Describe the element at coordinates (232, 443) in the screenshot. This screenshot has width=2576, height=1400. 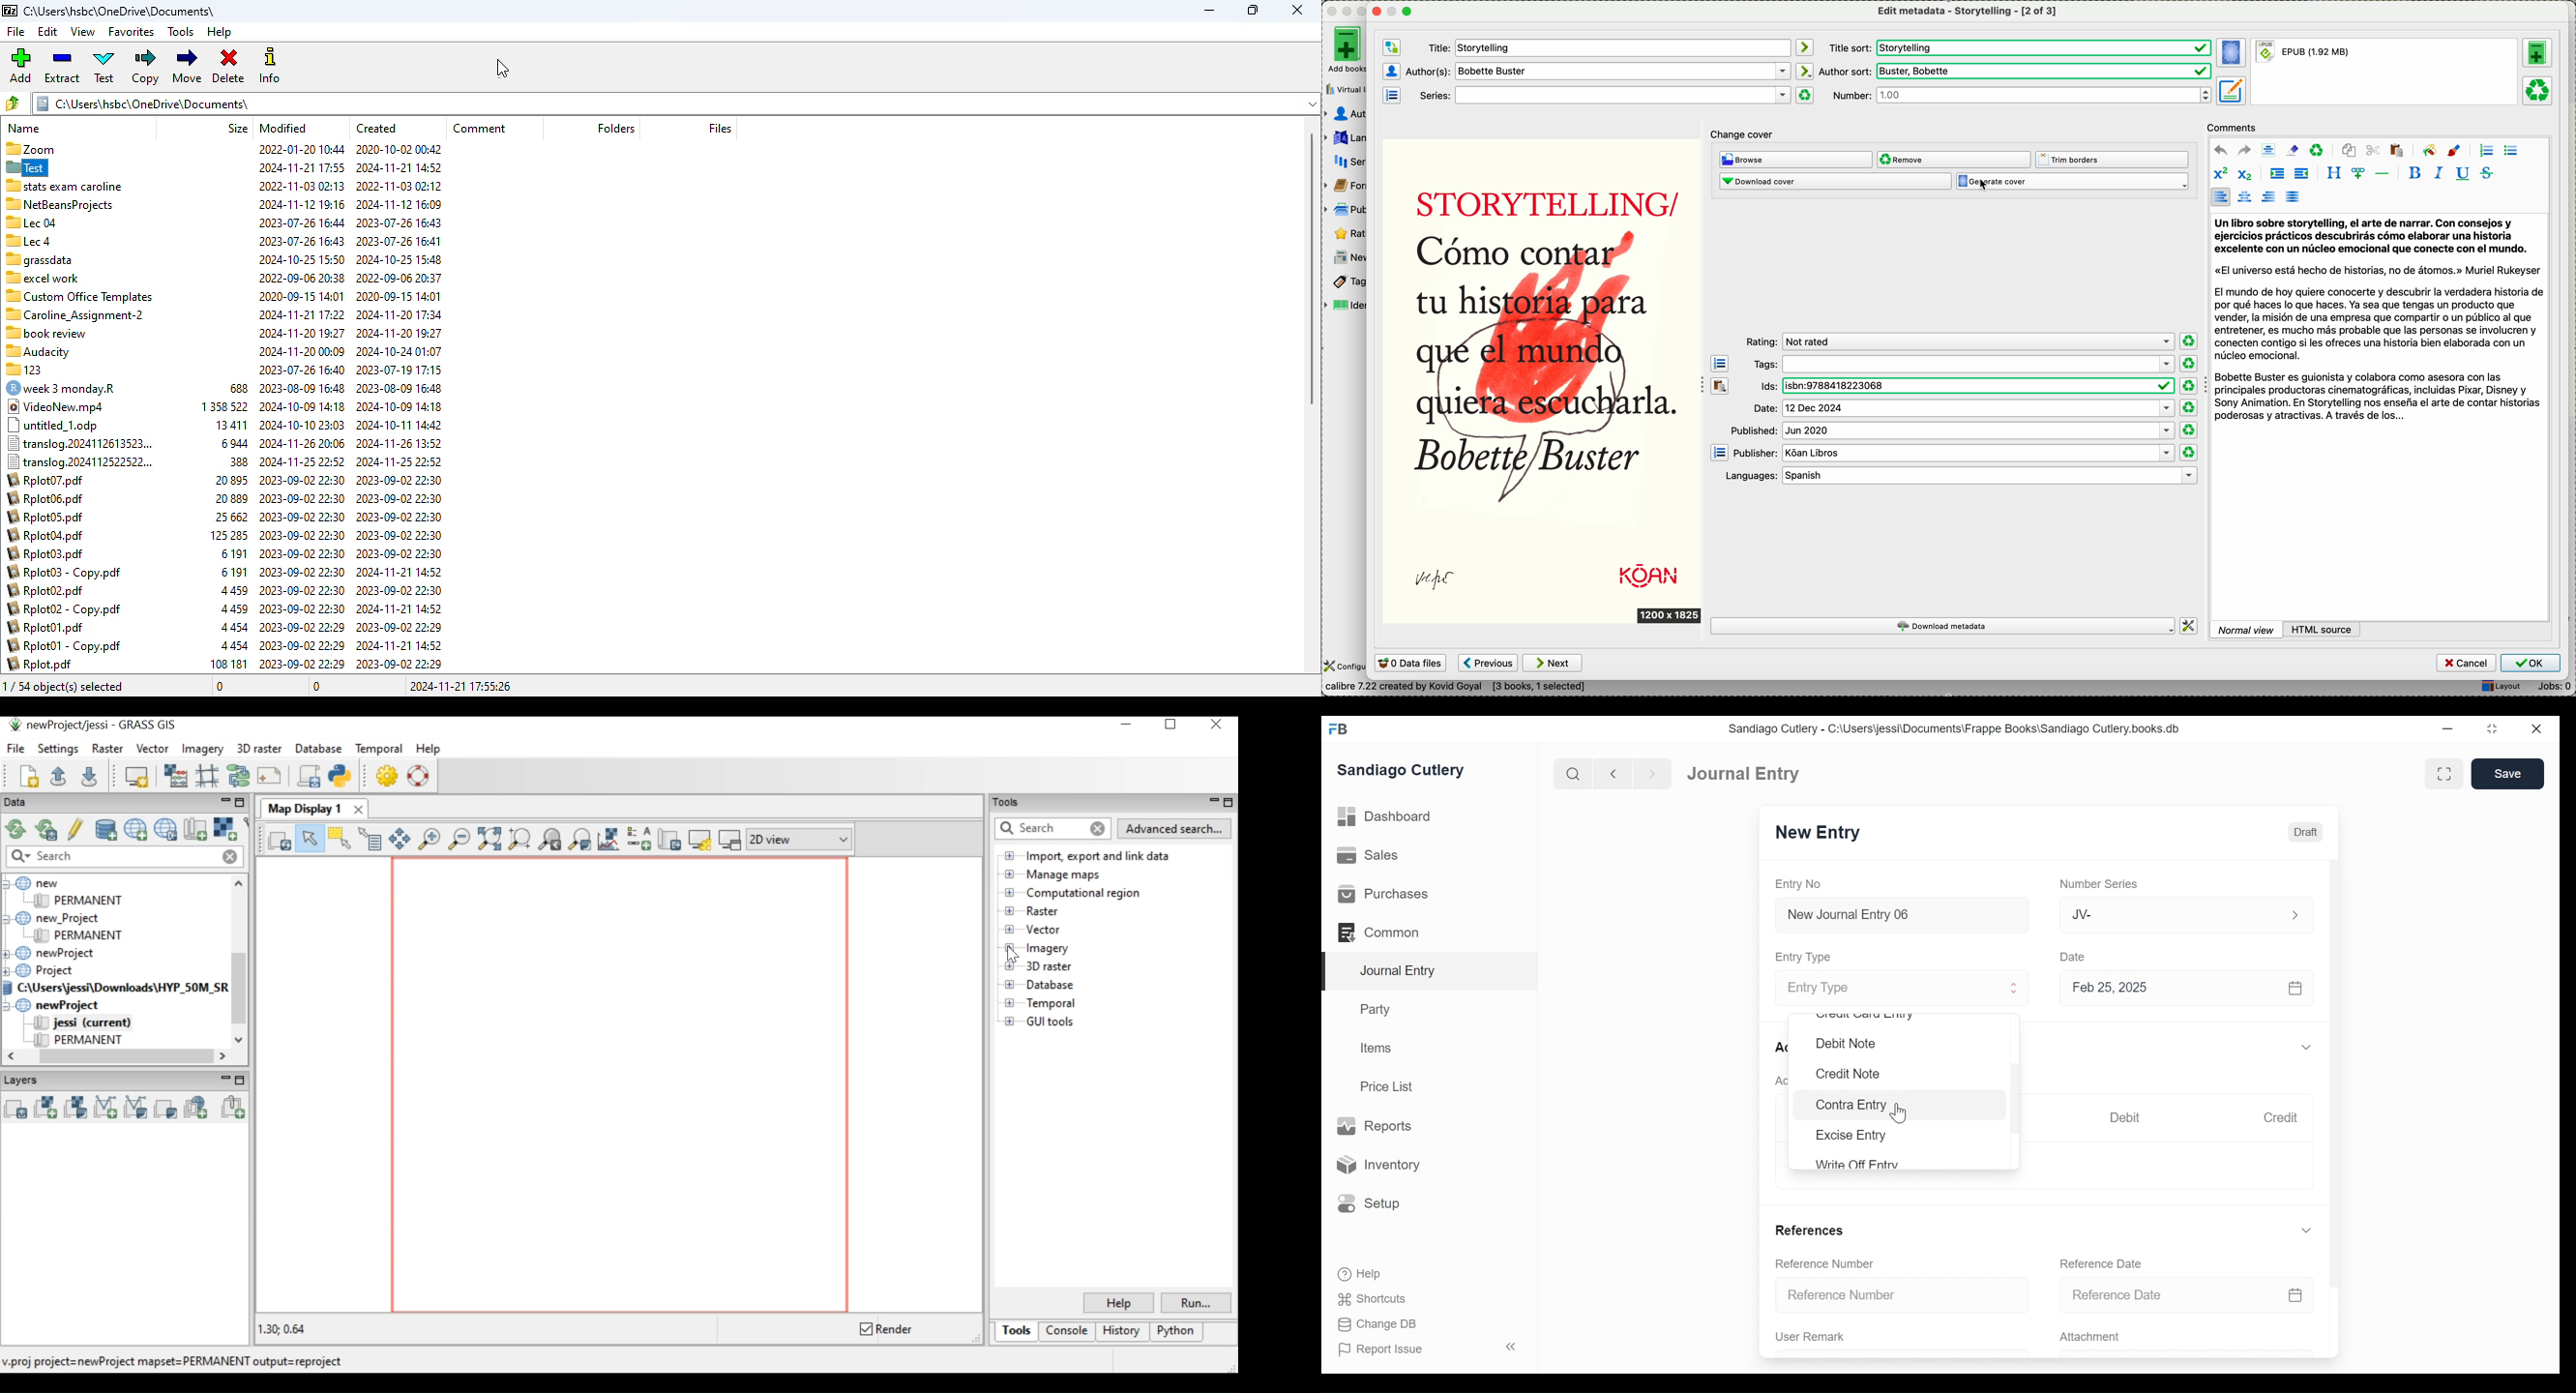
I see `6 944` at that location.